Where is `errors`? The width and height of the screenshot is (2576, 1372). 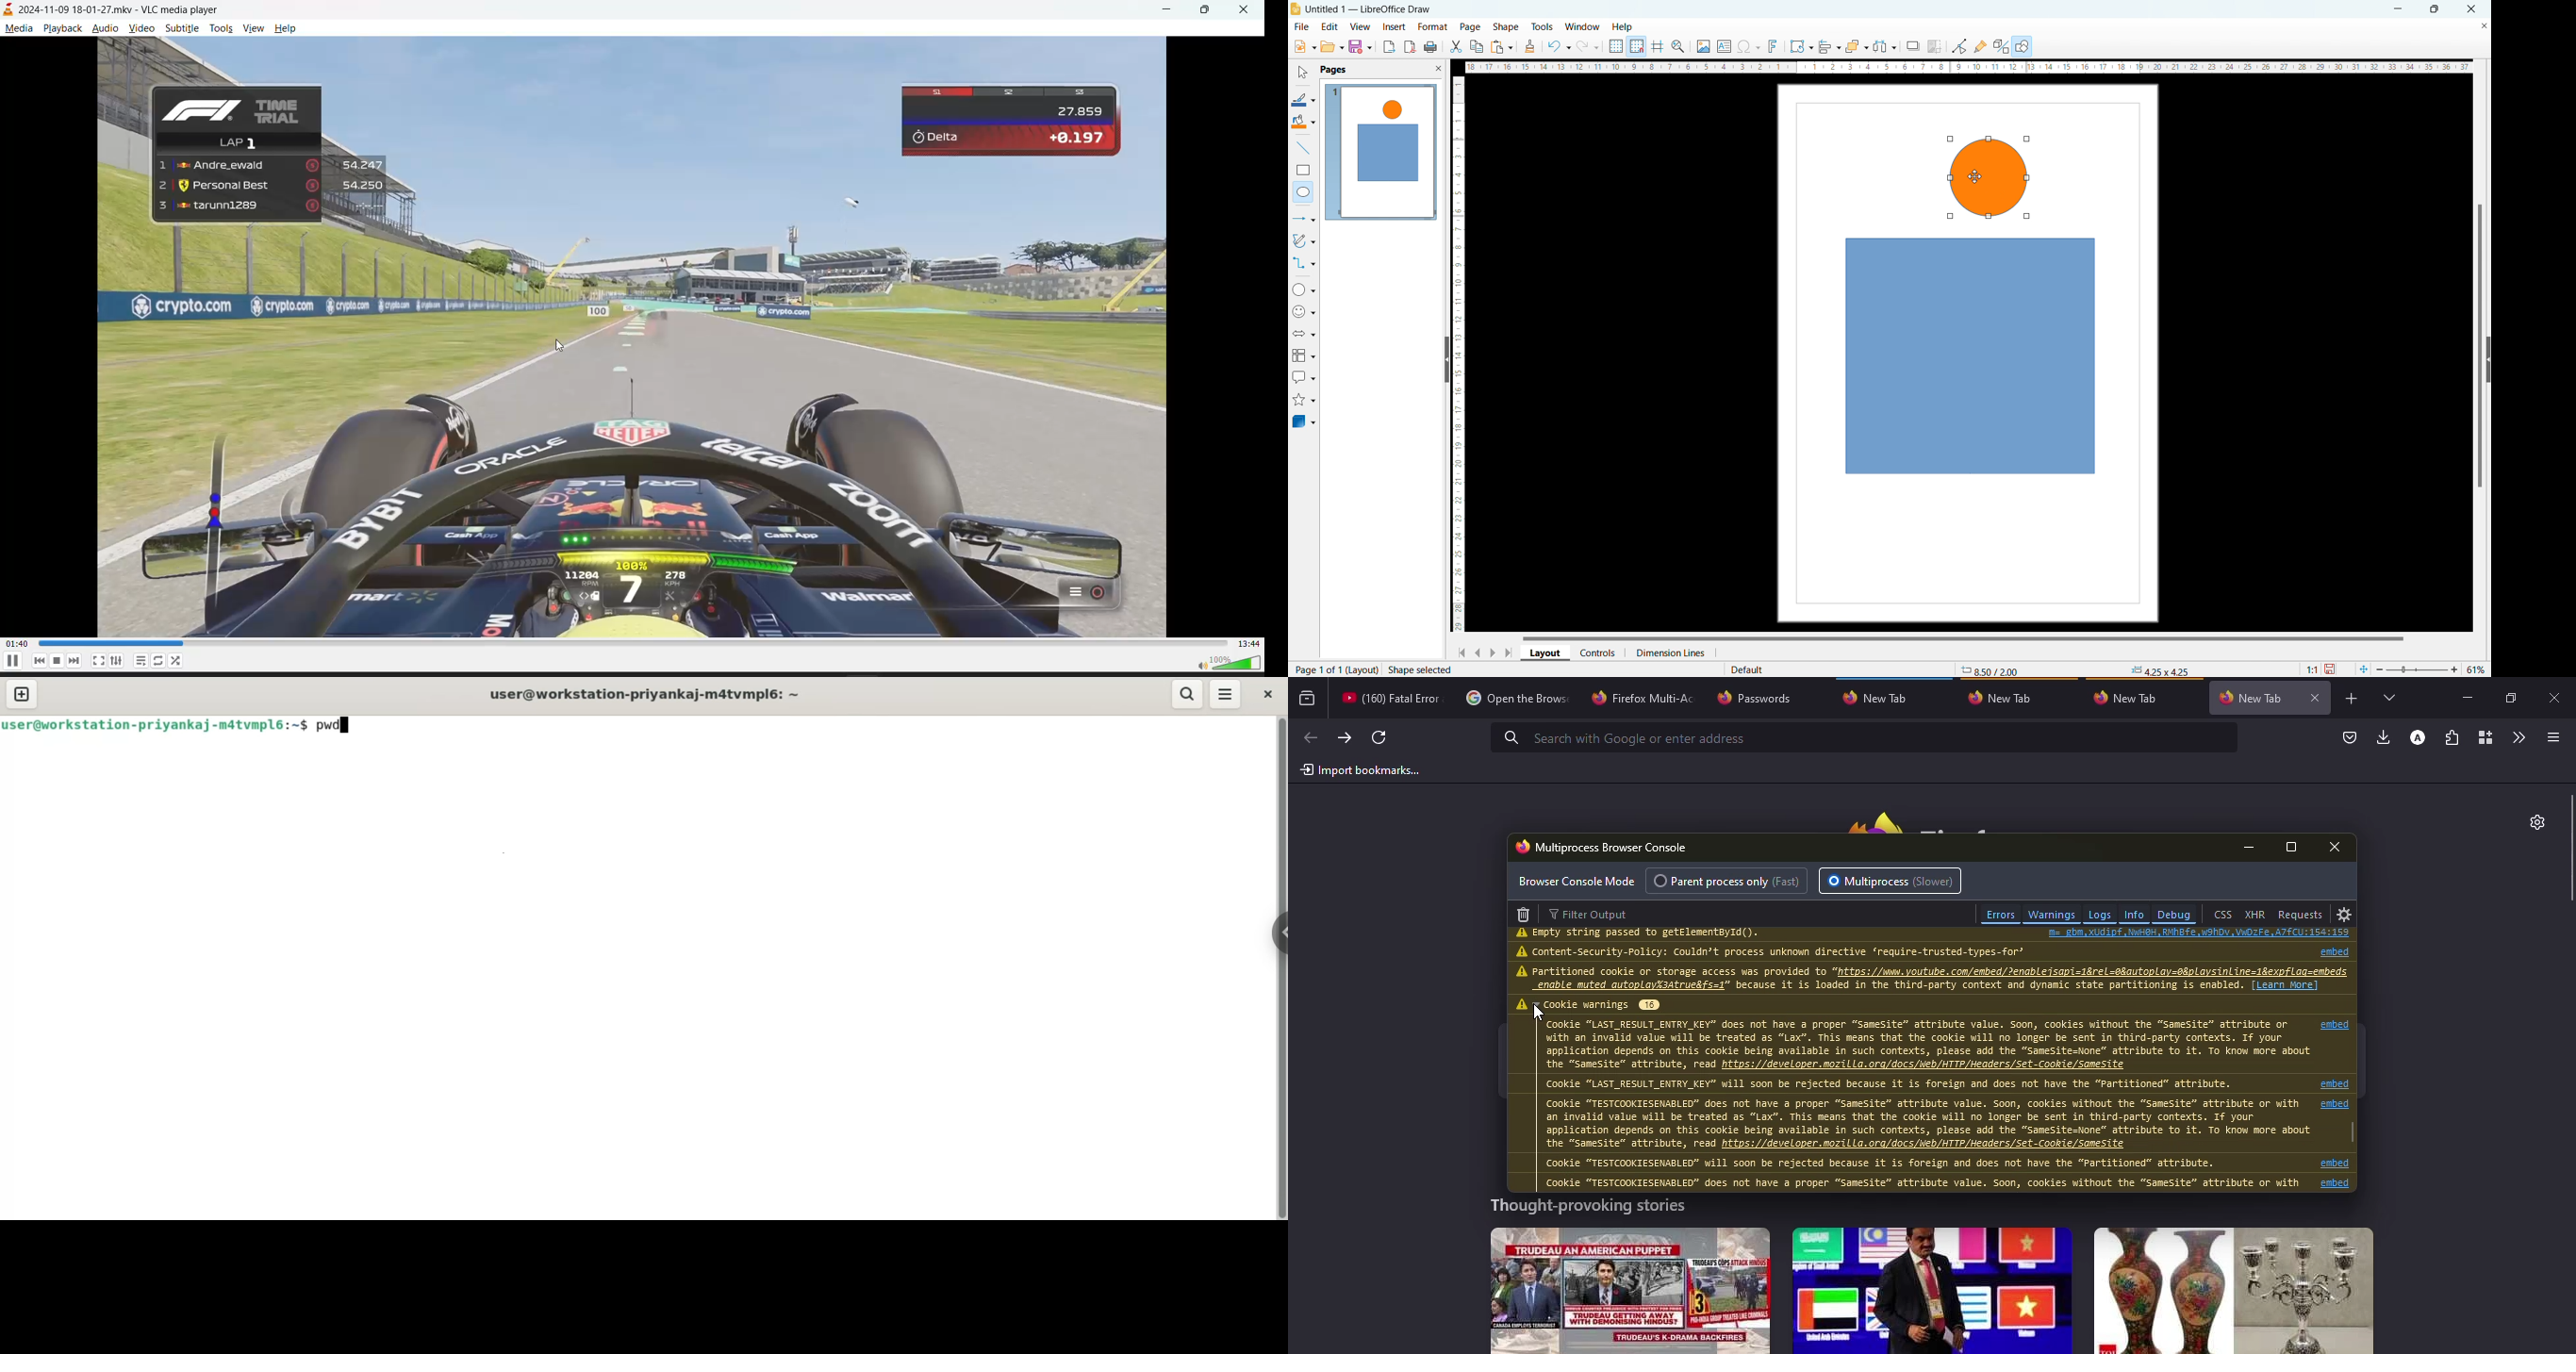 errors is located at coordinates (2000, 914).